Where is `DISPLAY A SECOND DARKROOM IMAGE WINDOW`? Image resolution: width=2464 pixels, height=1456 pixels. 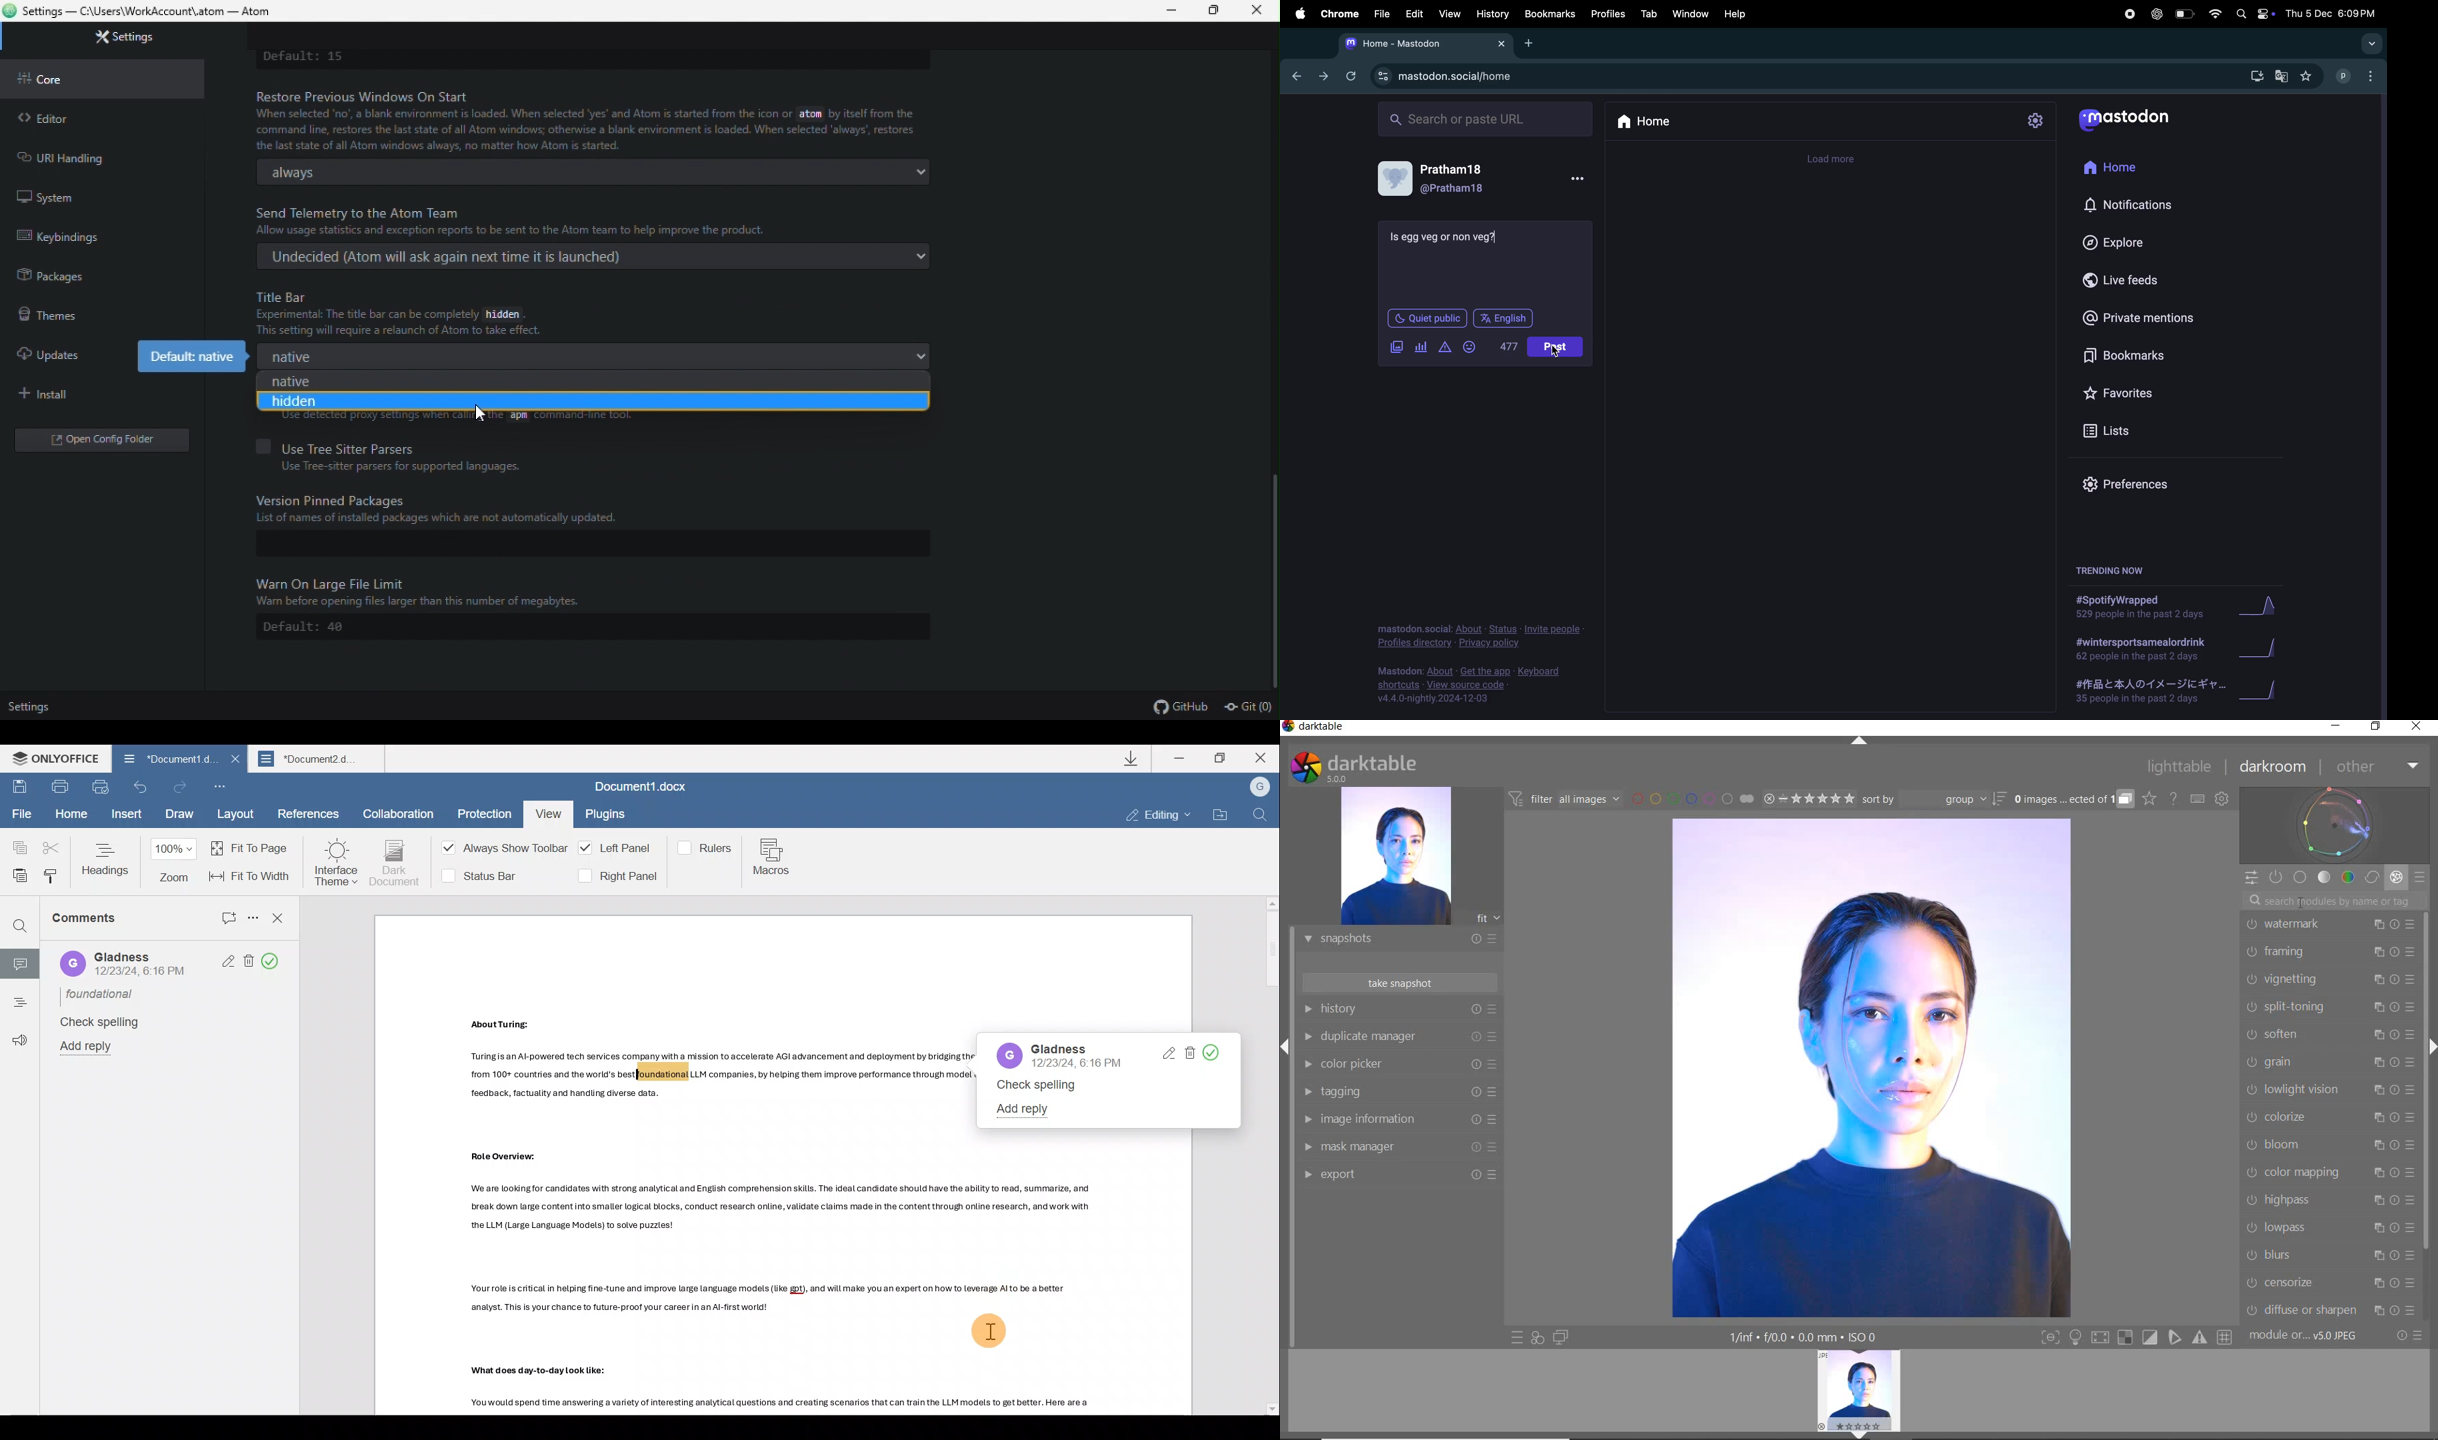
DISPLAY A SECOND DARKROOM IMAGE WINDOW is located at coordinates (1561, 1337).